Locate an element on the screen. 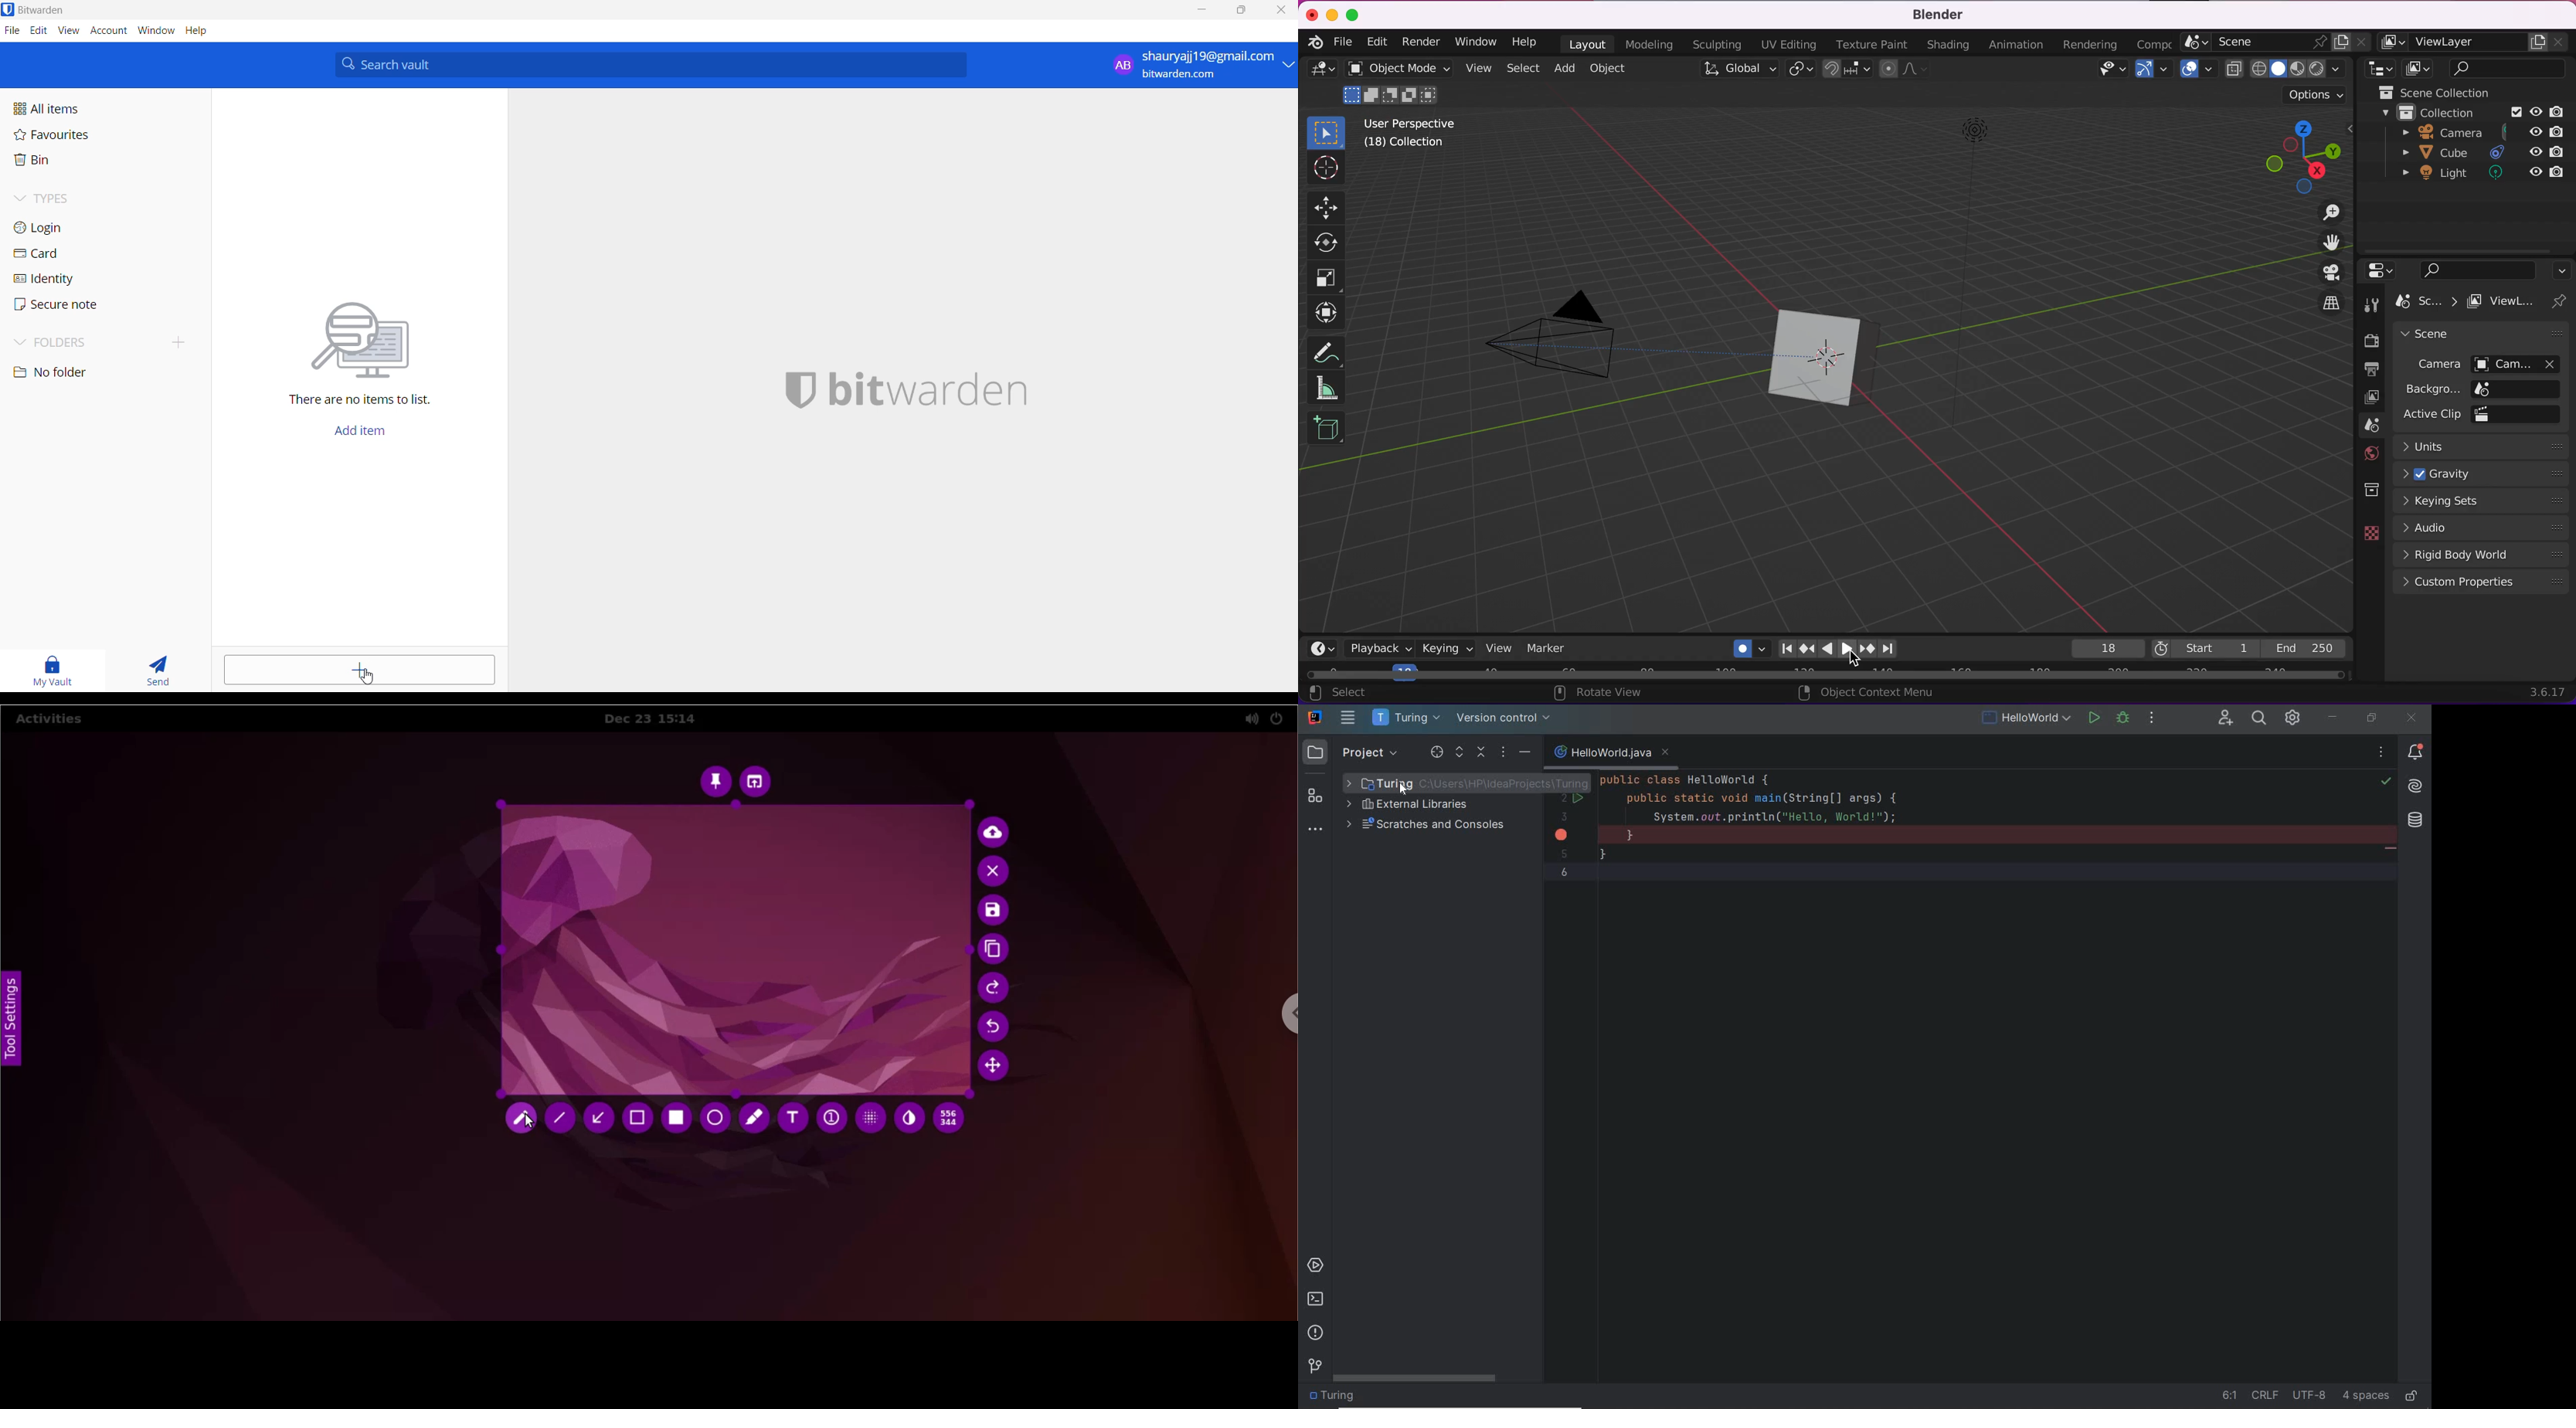 This screenshot has width=2576, height=1428. measure is located at coordinates (1325, 388).